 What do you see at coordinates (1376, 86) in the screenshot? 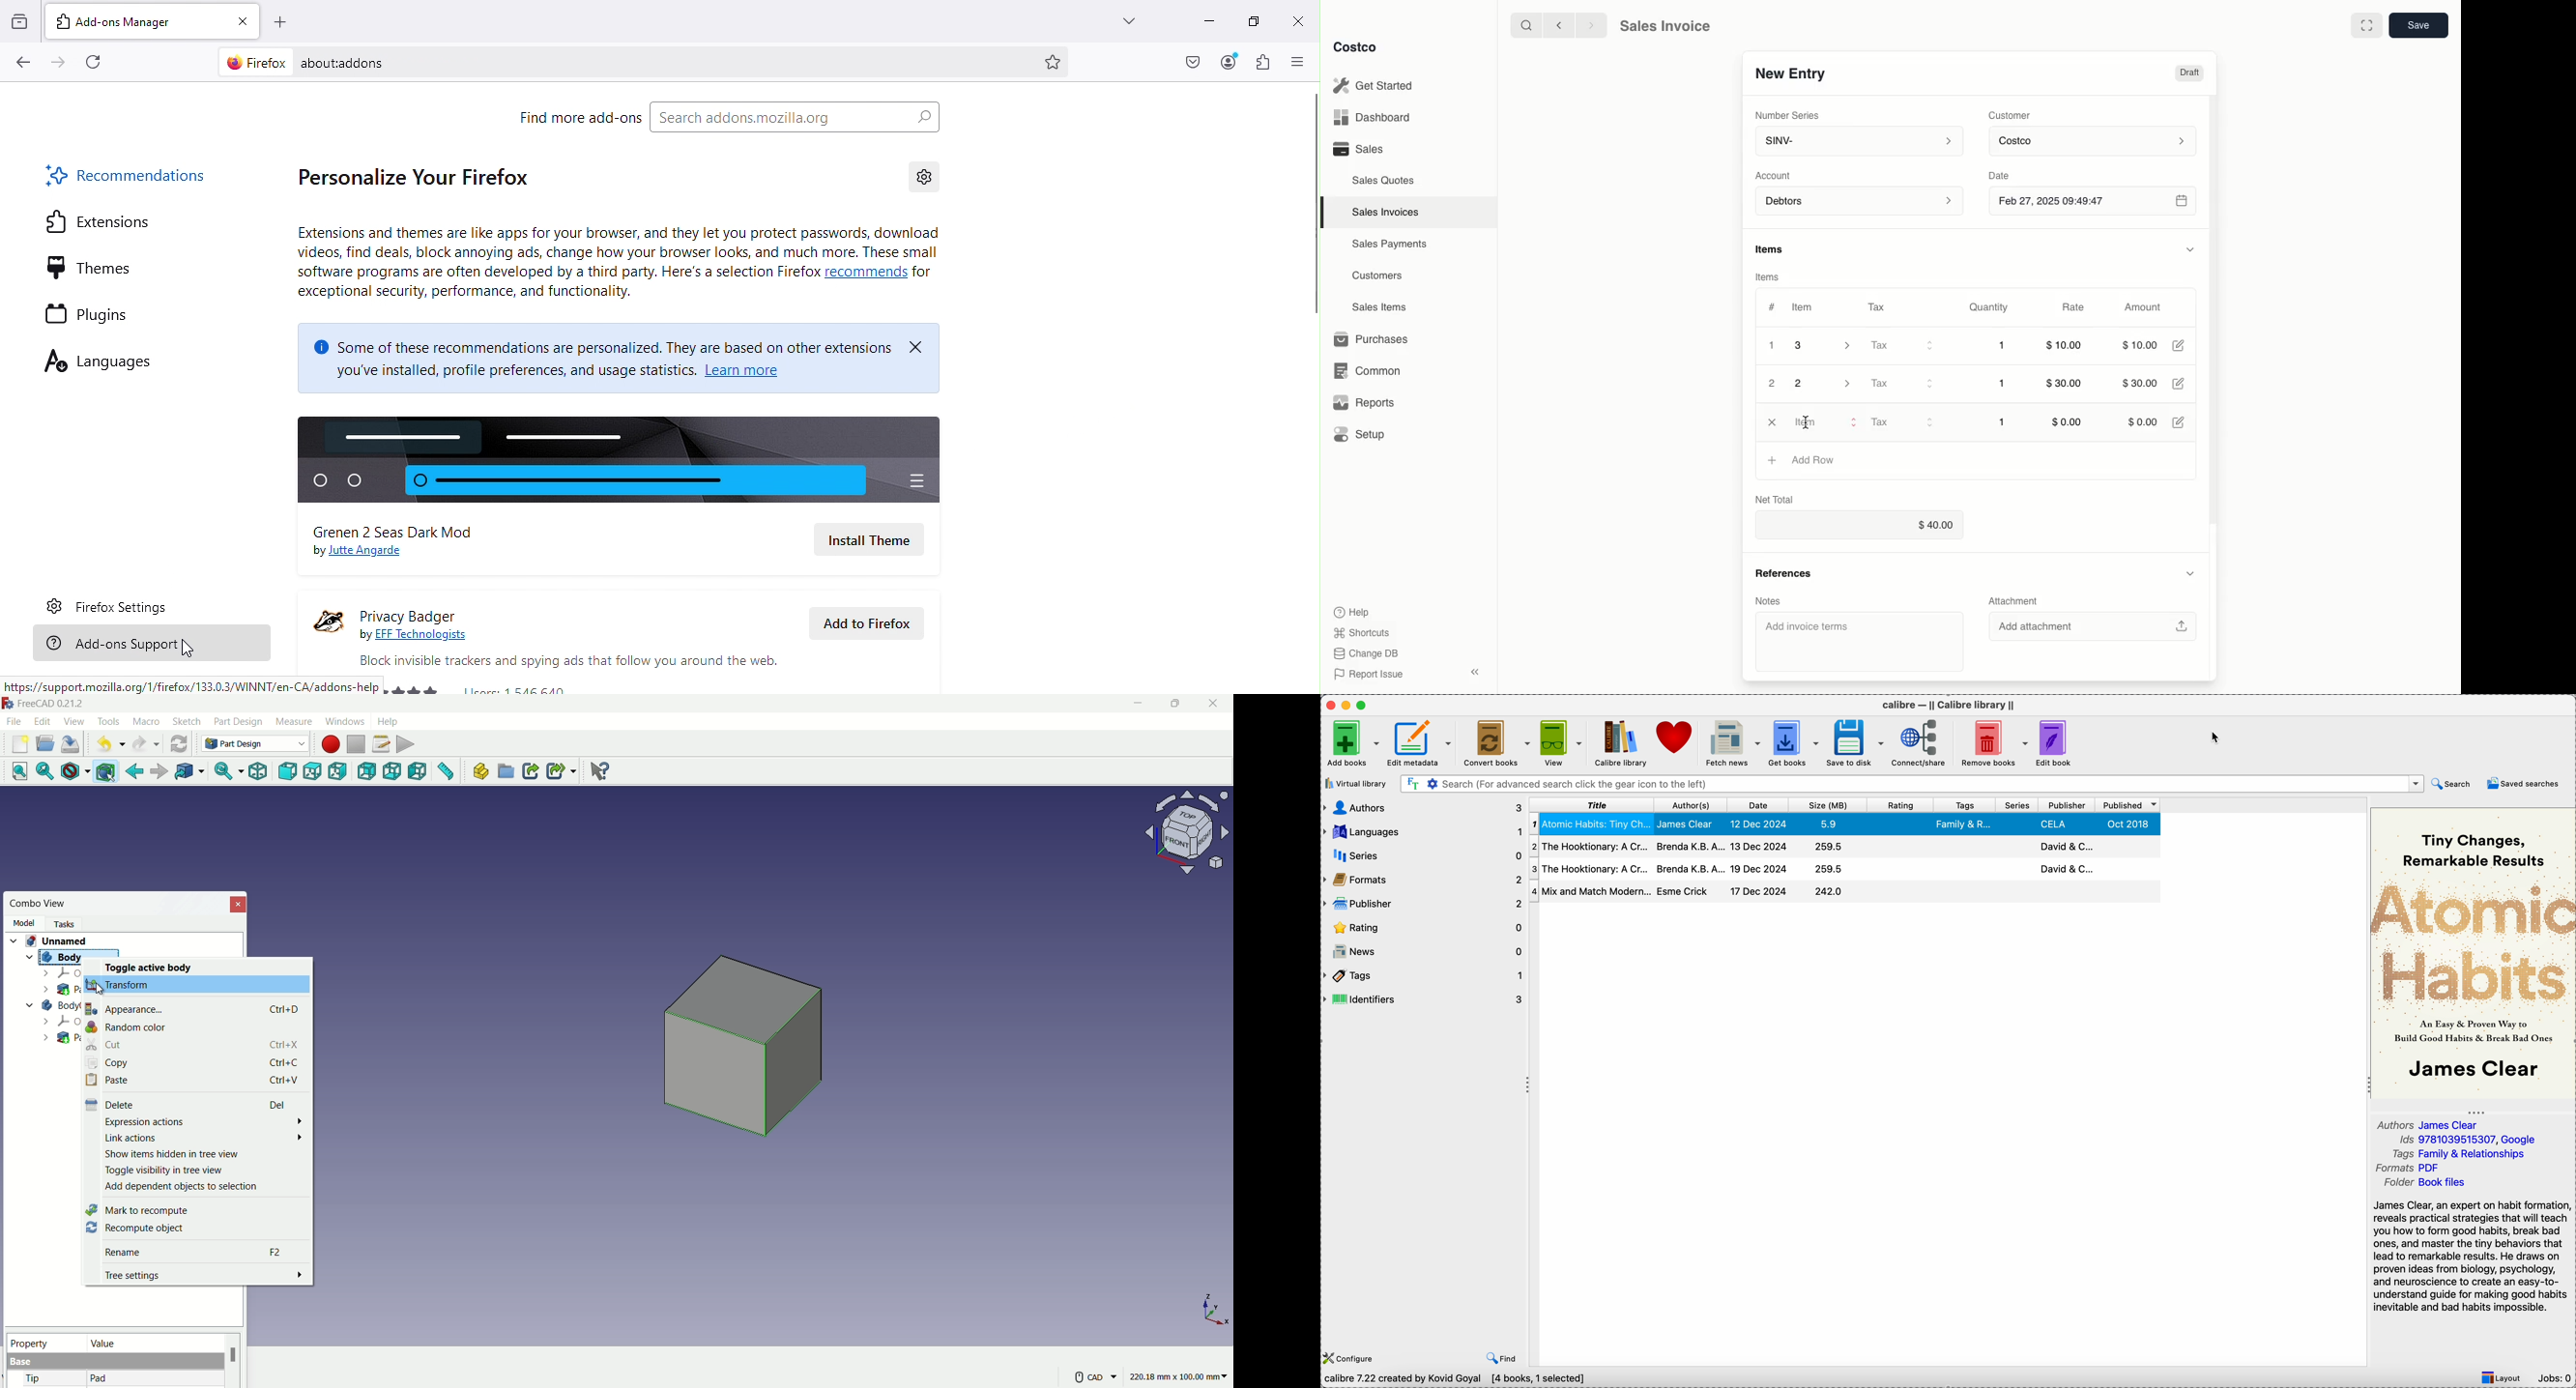
I see `Get Started` at bounding box center [1376, 86].